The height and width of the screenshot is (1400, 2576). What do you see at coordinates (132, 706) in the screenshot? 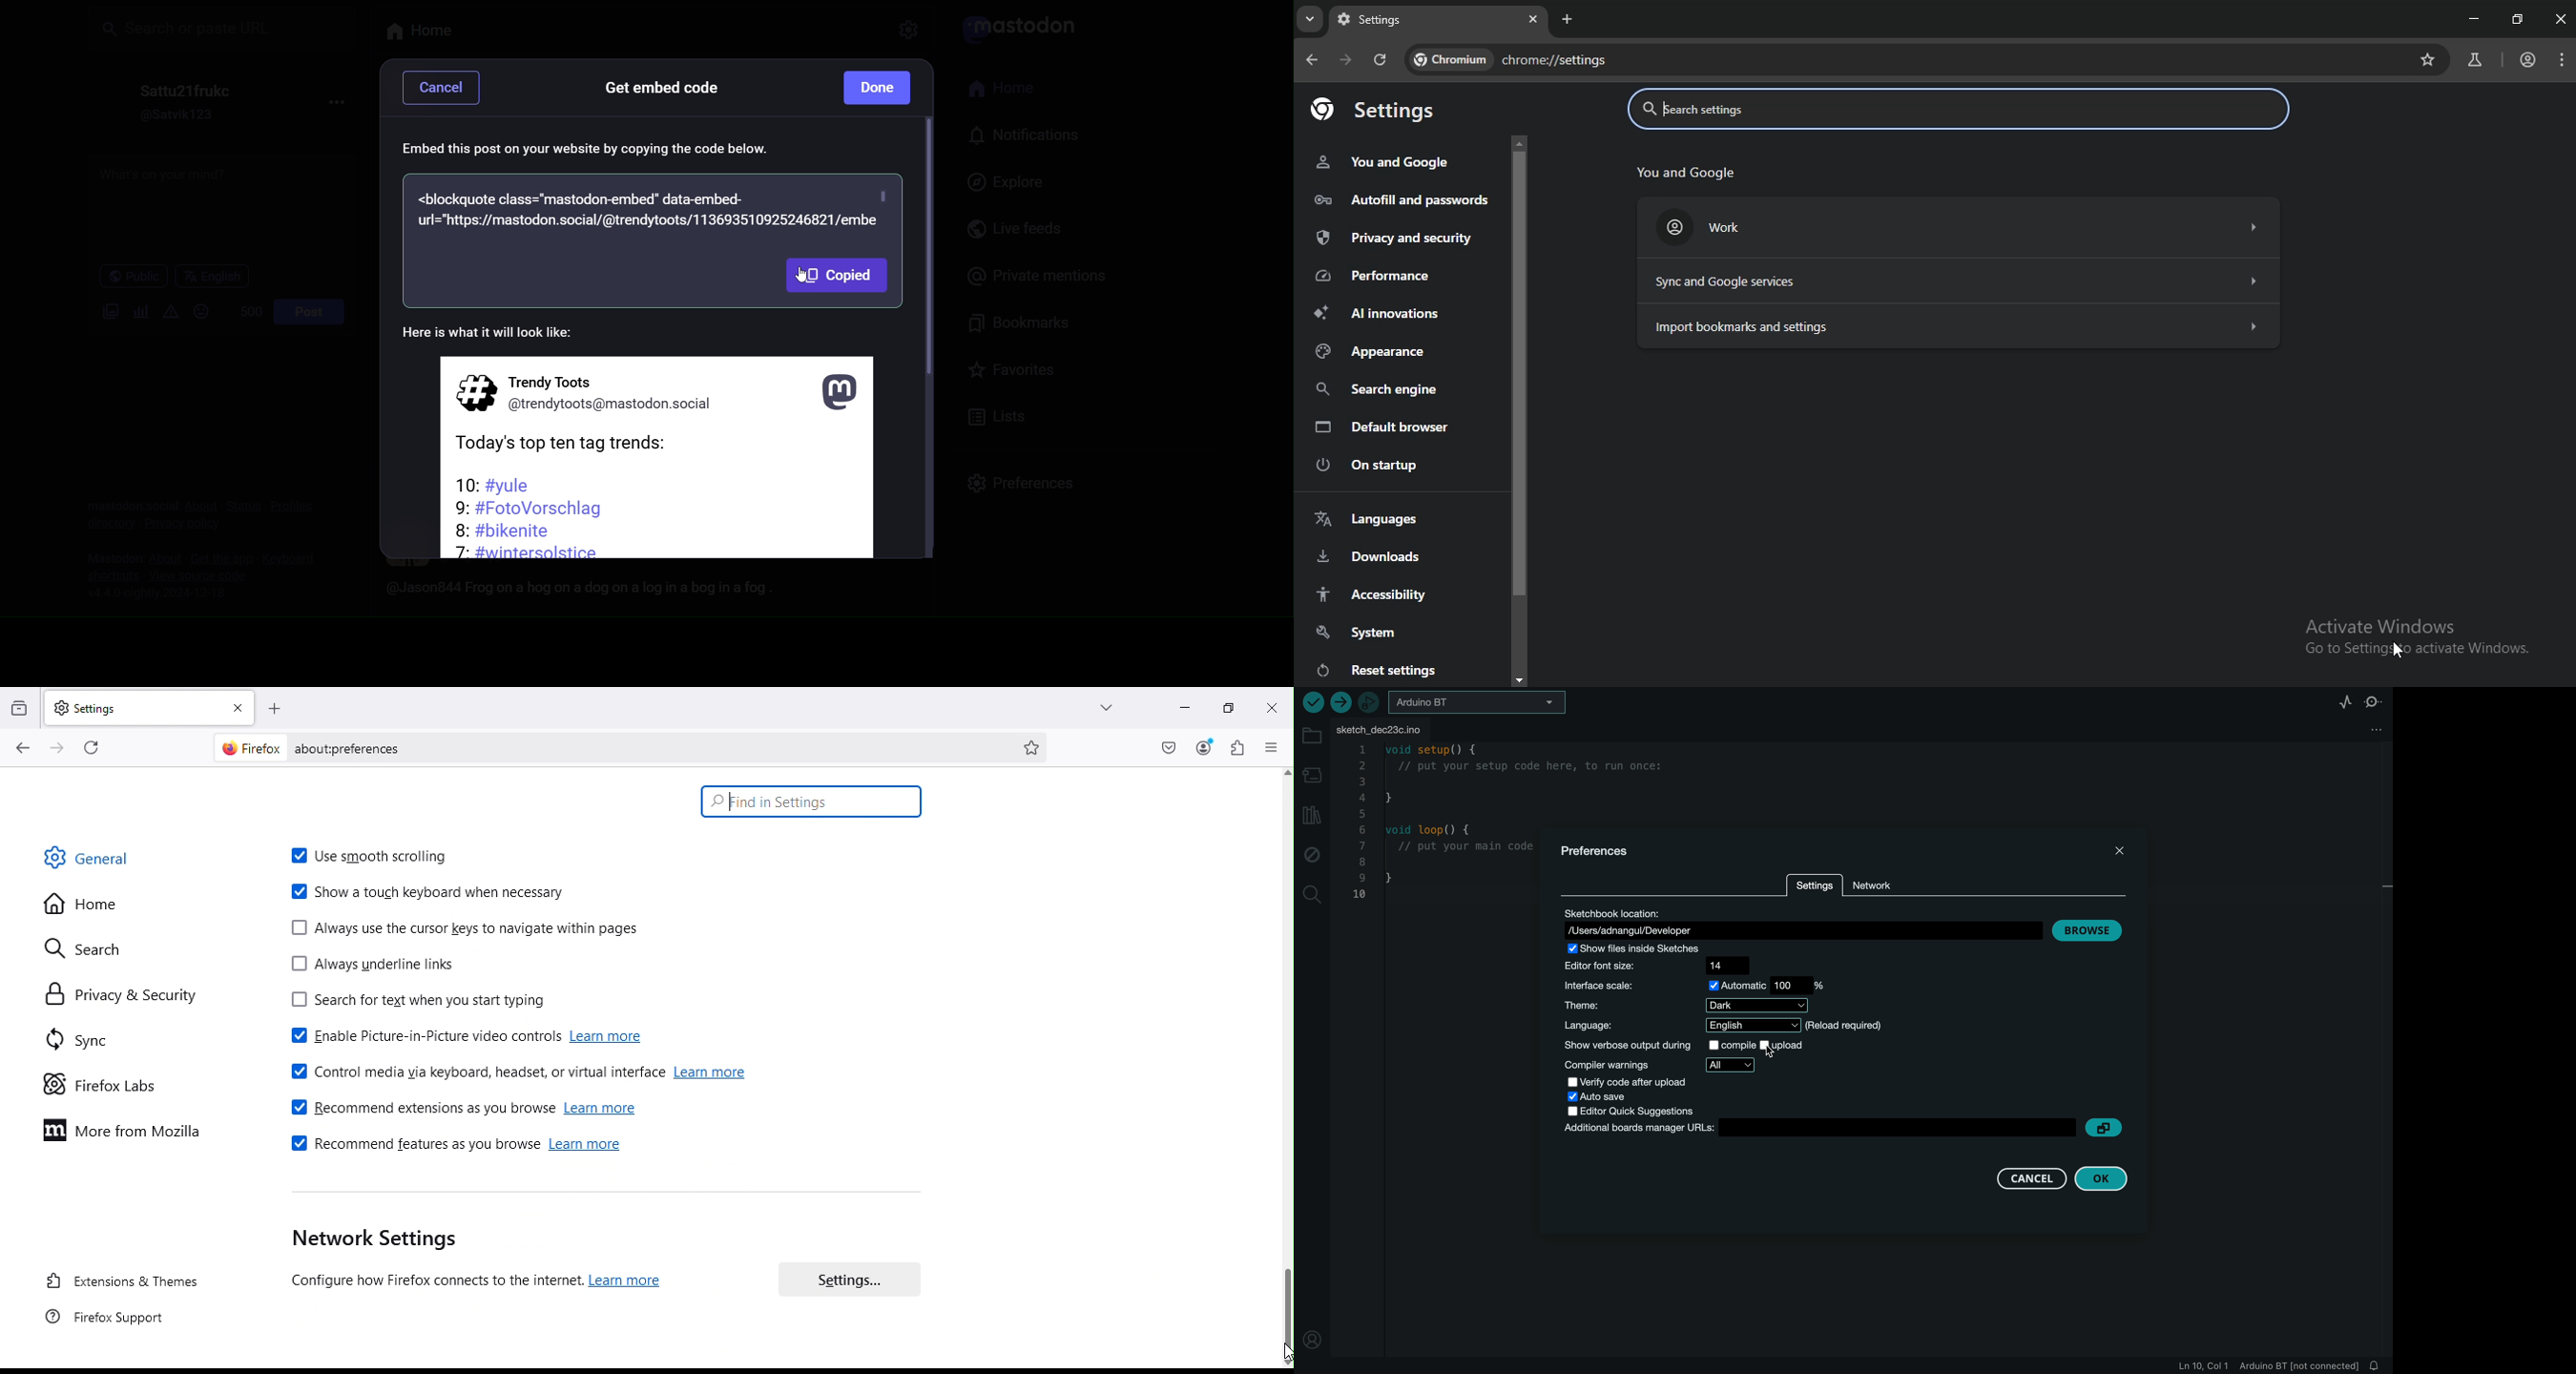
I see `Settings tab` at bounding box center [132, 706].